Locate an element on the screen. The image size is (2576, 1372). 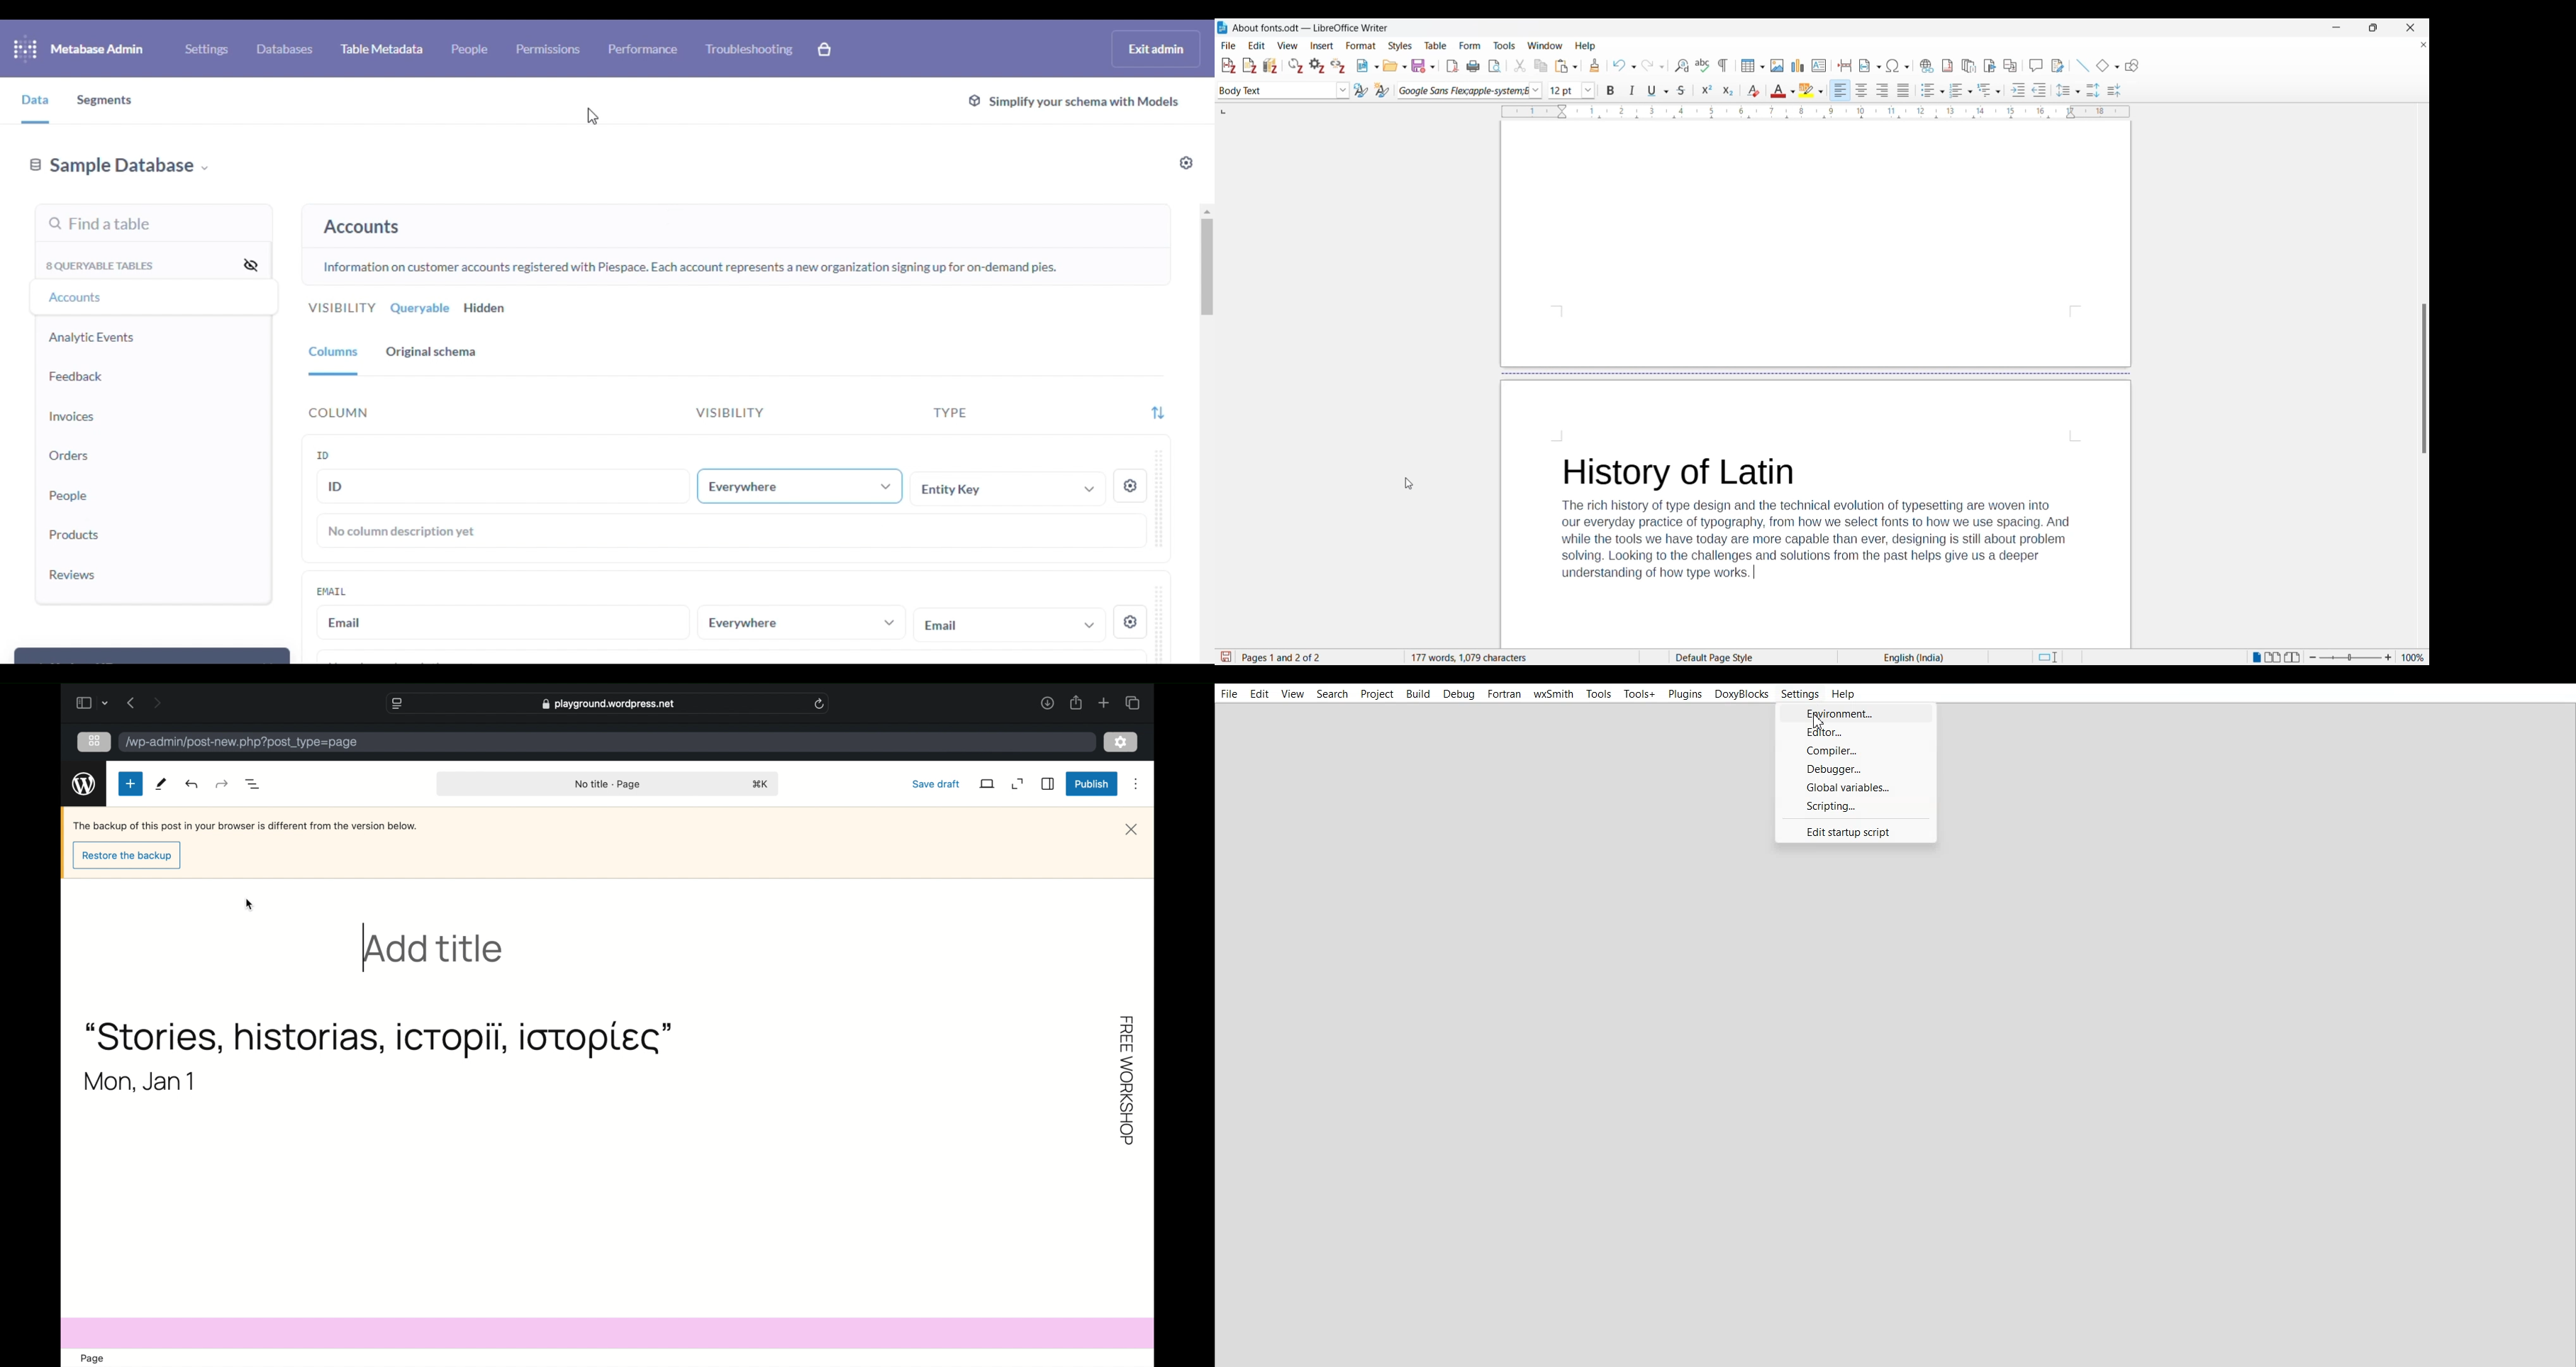
Insert footnote is located at coordinates (1947, 66).